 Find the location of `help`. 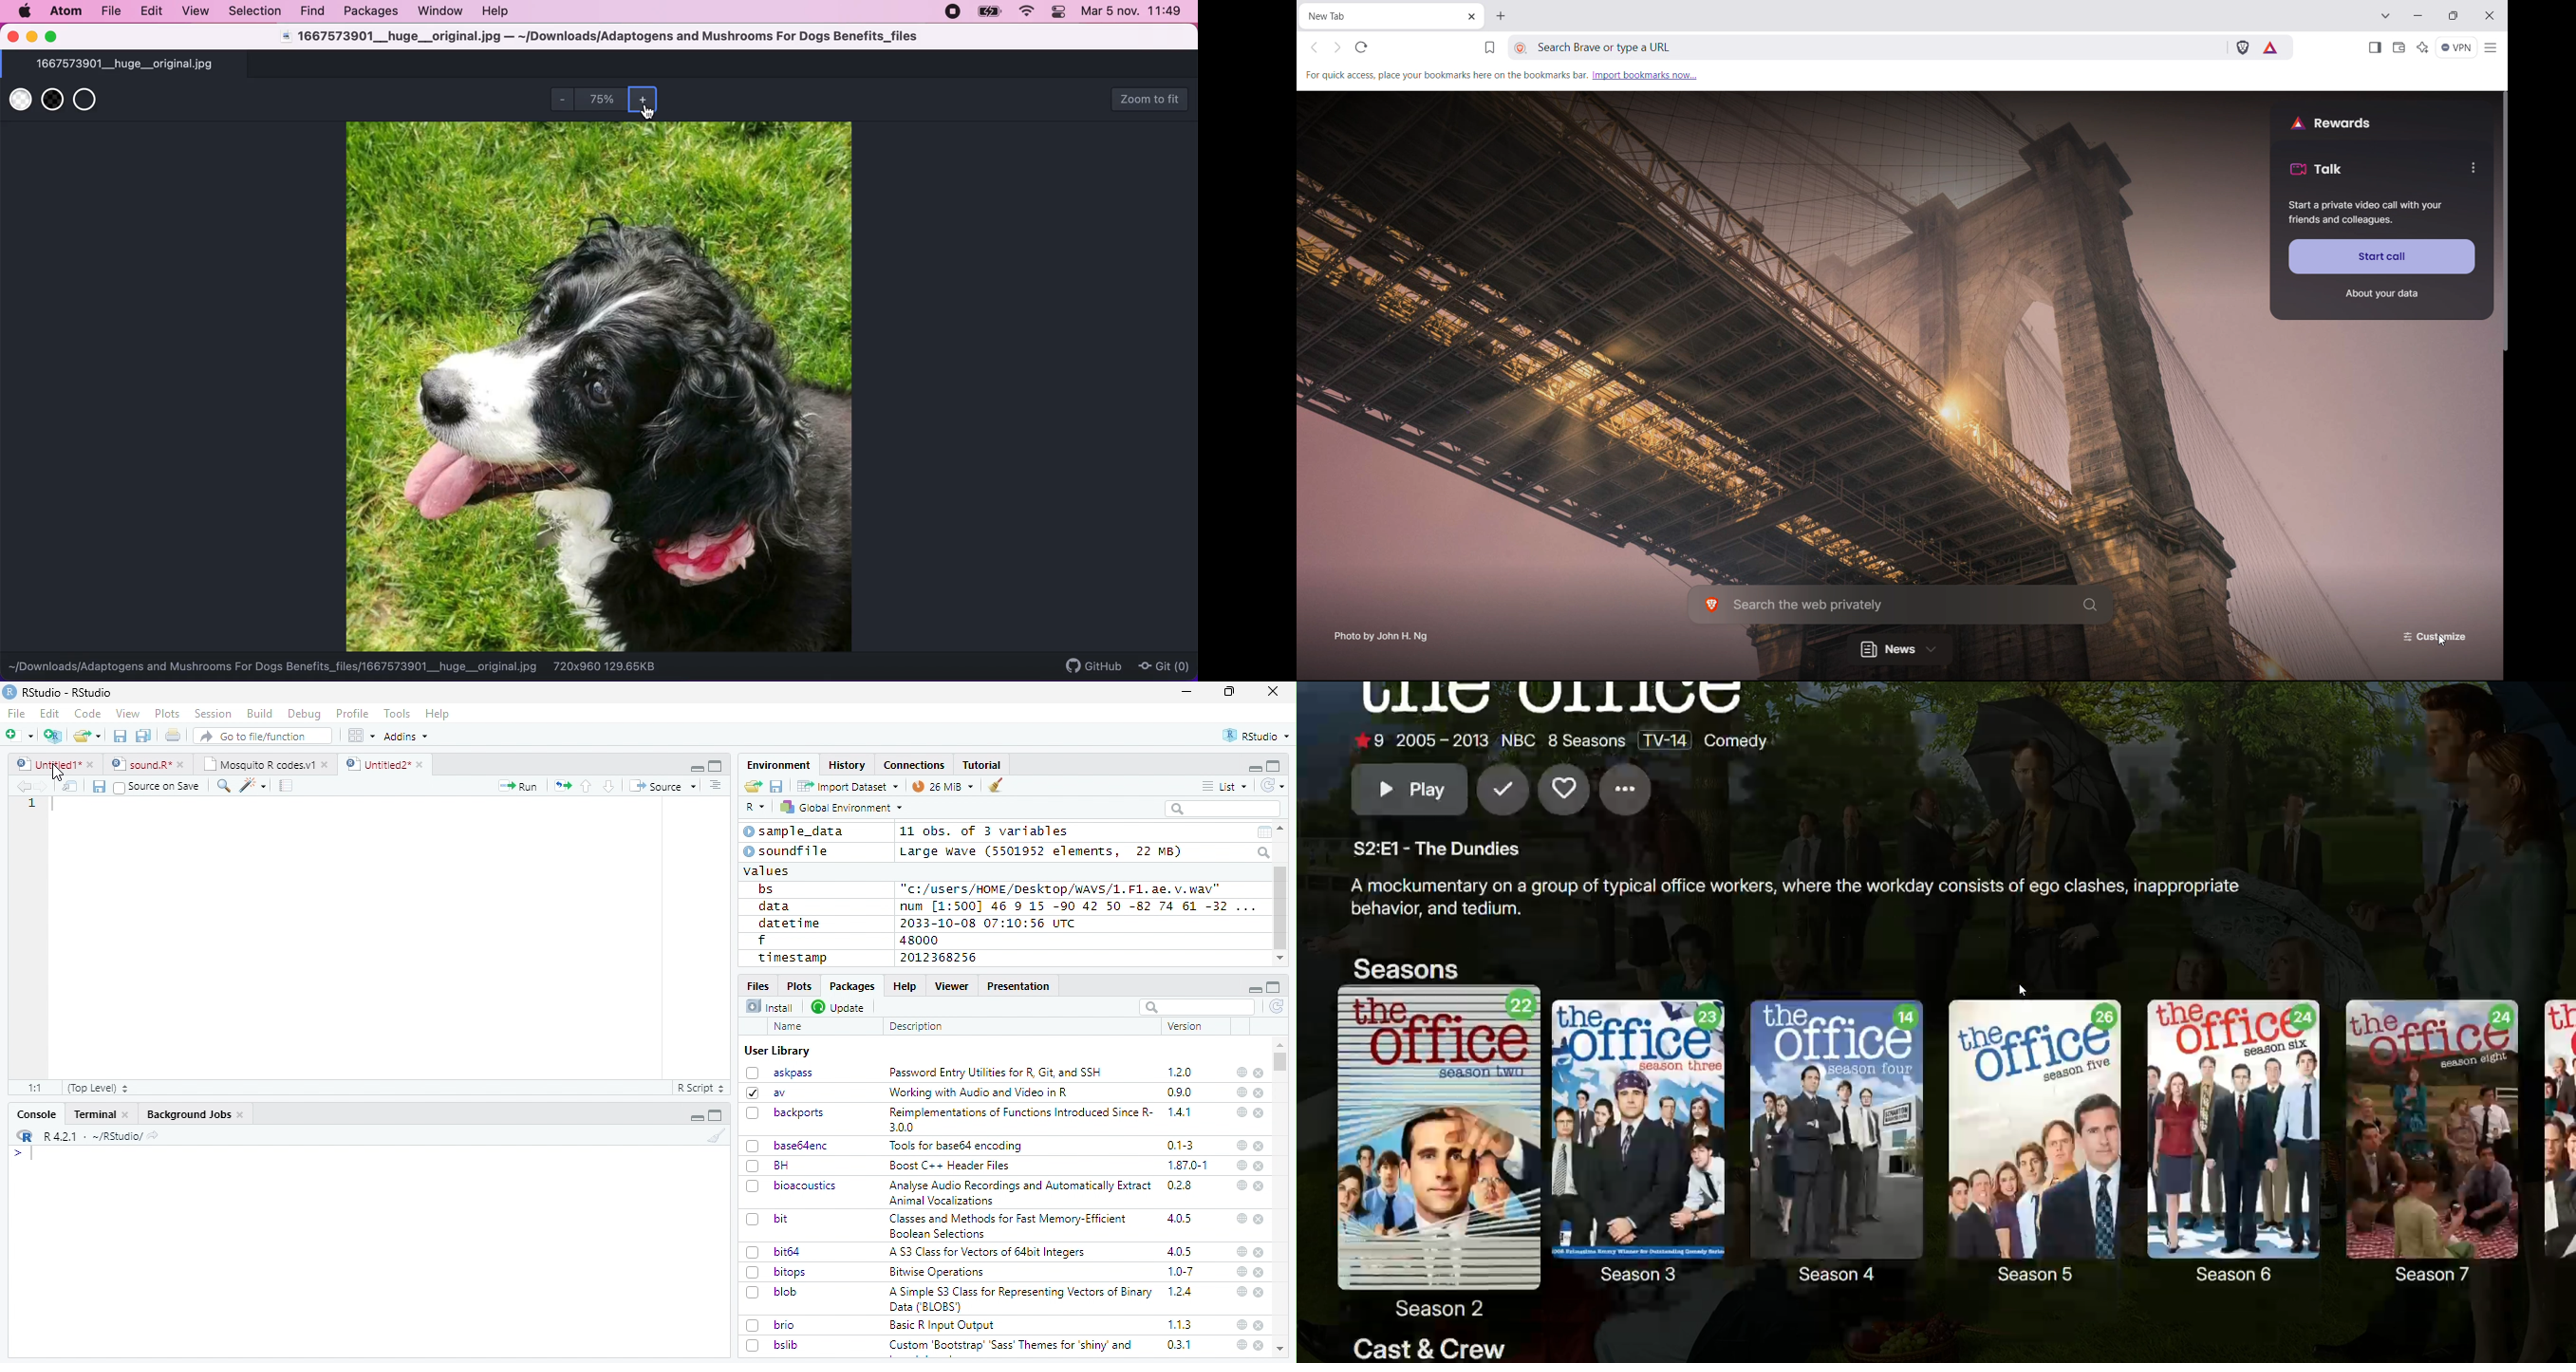

help is located at coordinates (1241, 1251).